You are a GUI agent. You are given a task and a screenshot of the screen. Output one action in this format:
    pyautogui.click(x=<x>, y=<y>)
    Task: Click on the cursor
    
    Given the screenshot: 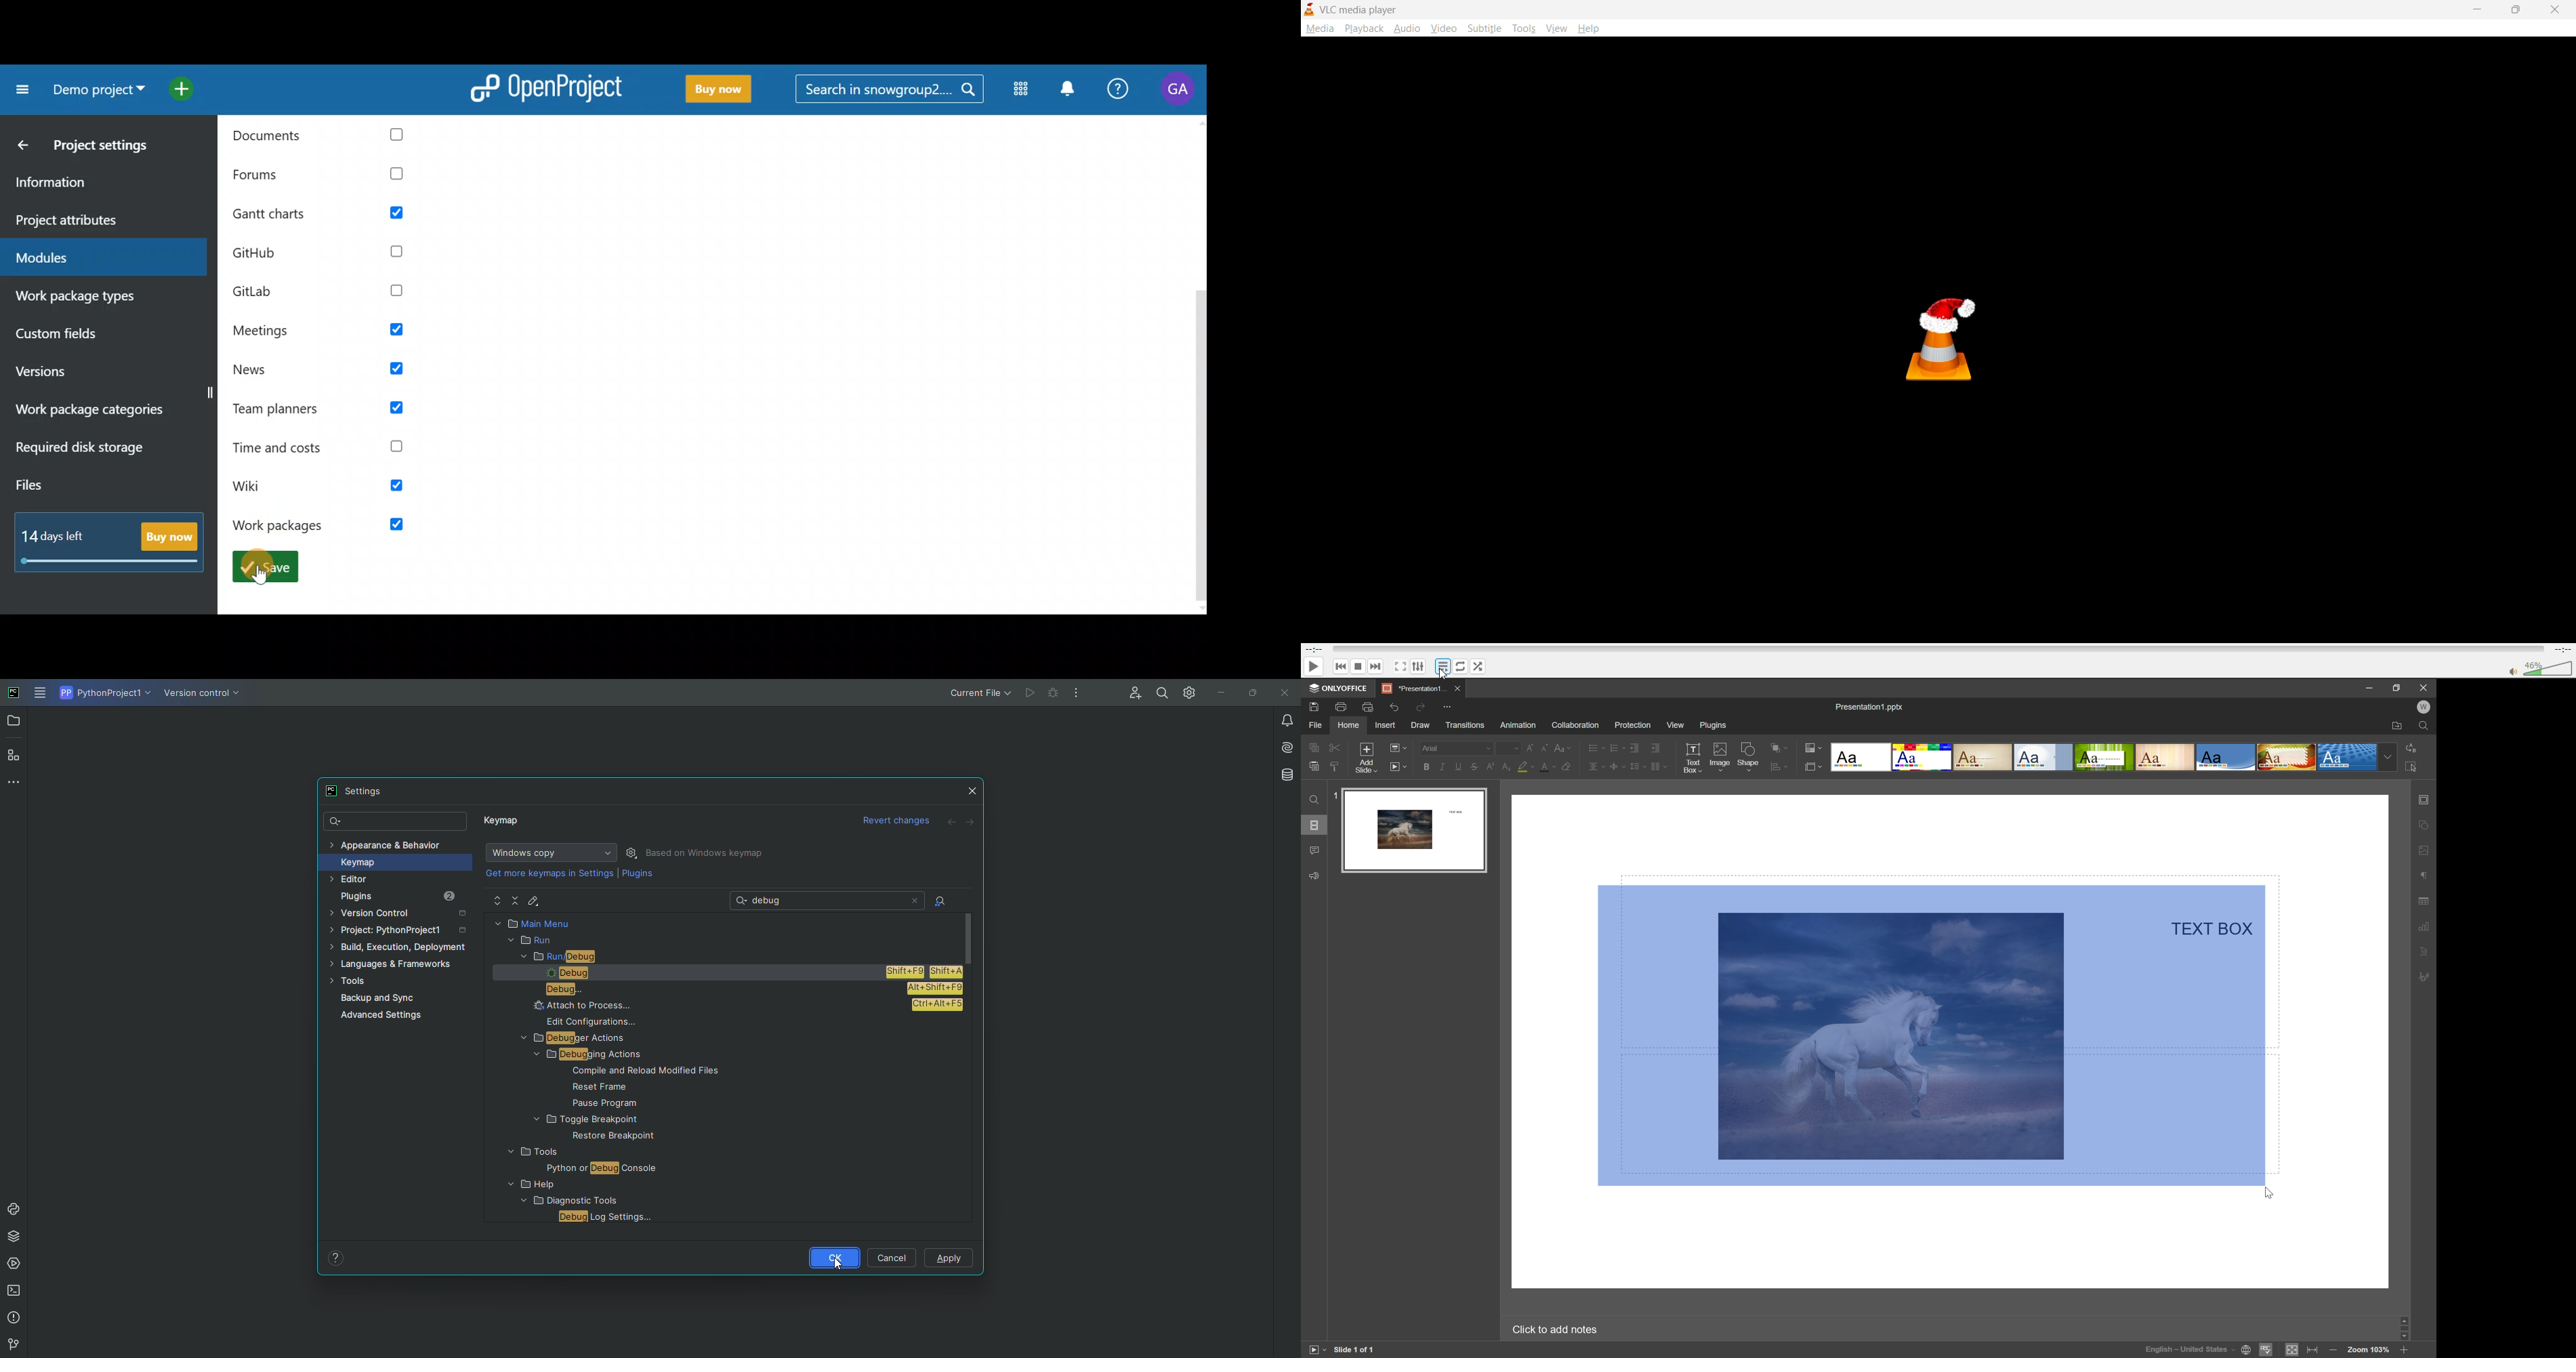 What is the action you would take?
    pyautogui.click(x=1443, y=674)
    